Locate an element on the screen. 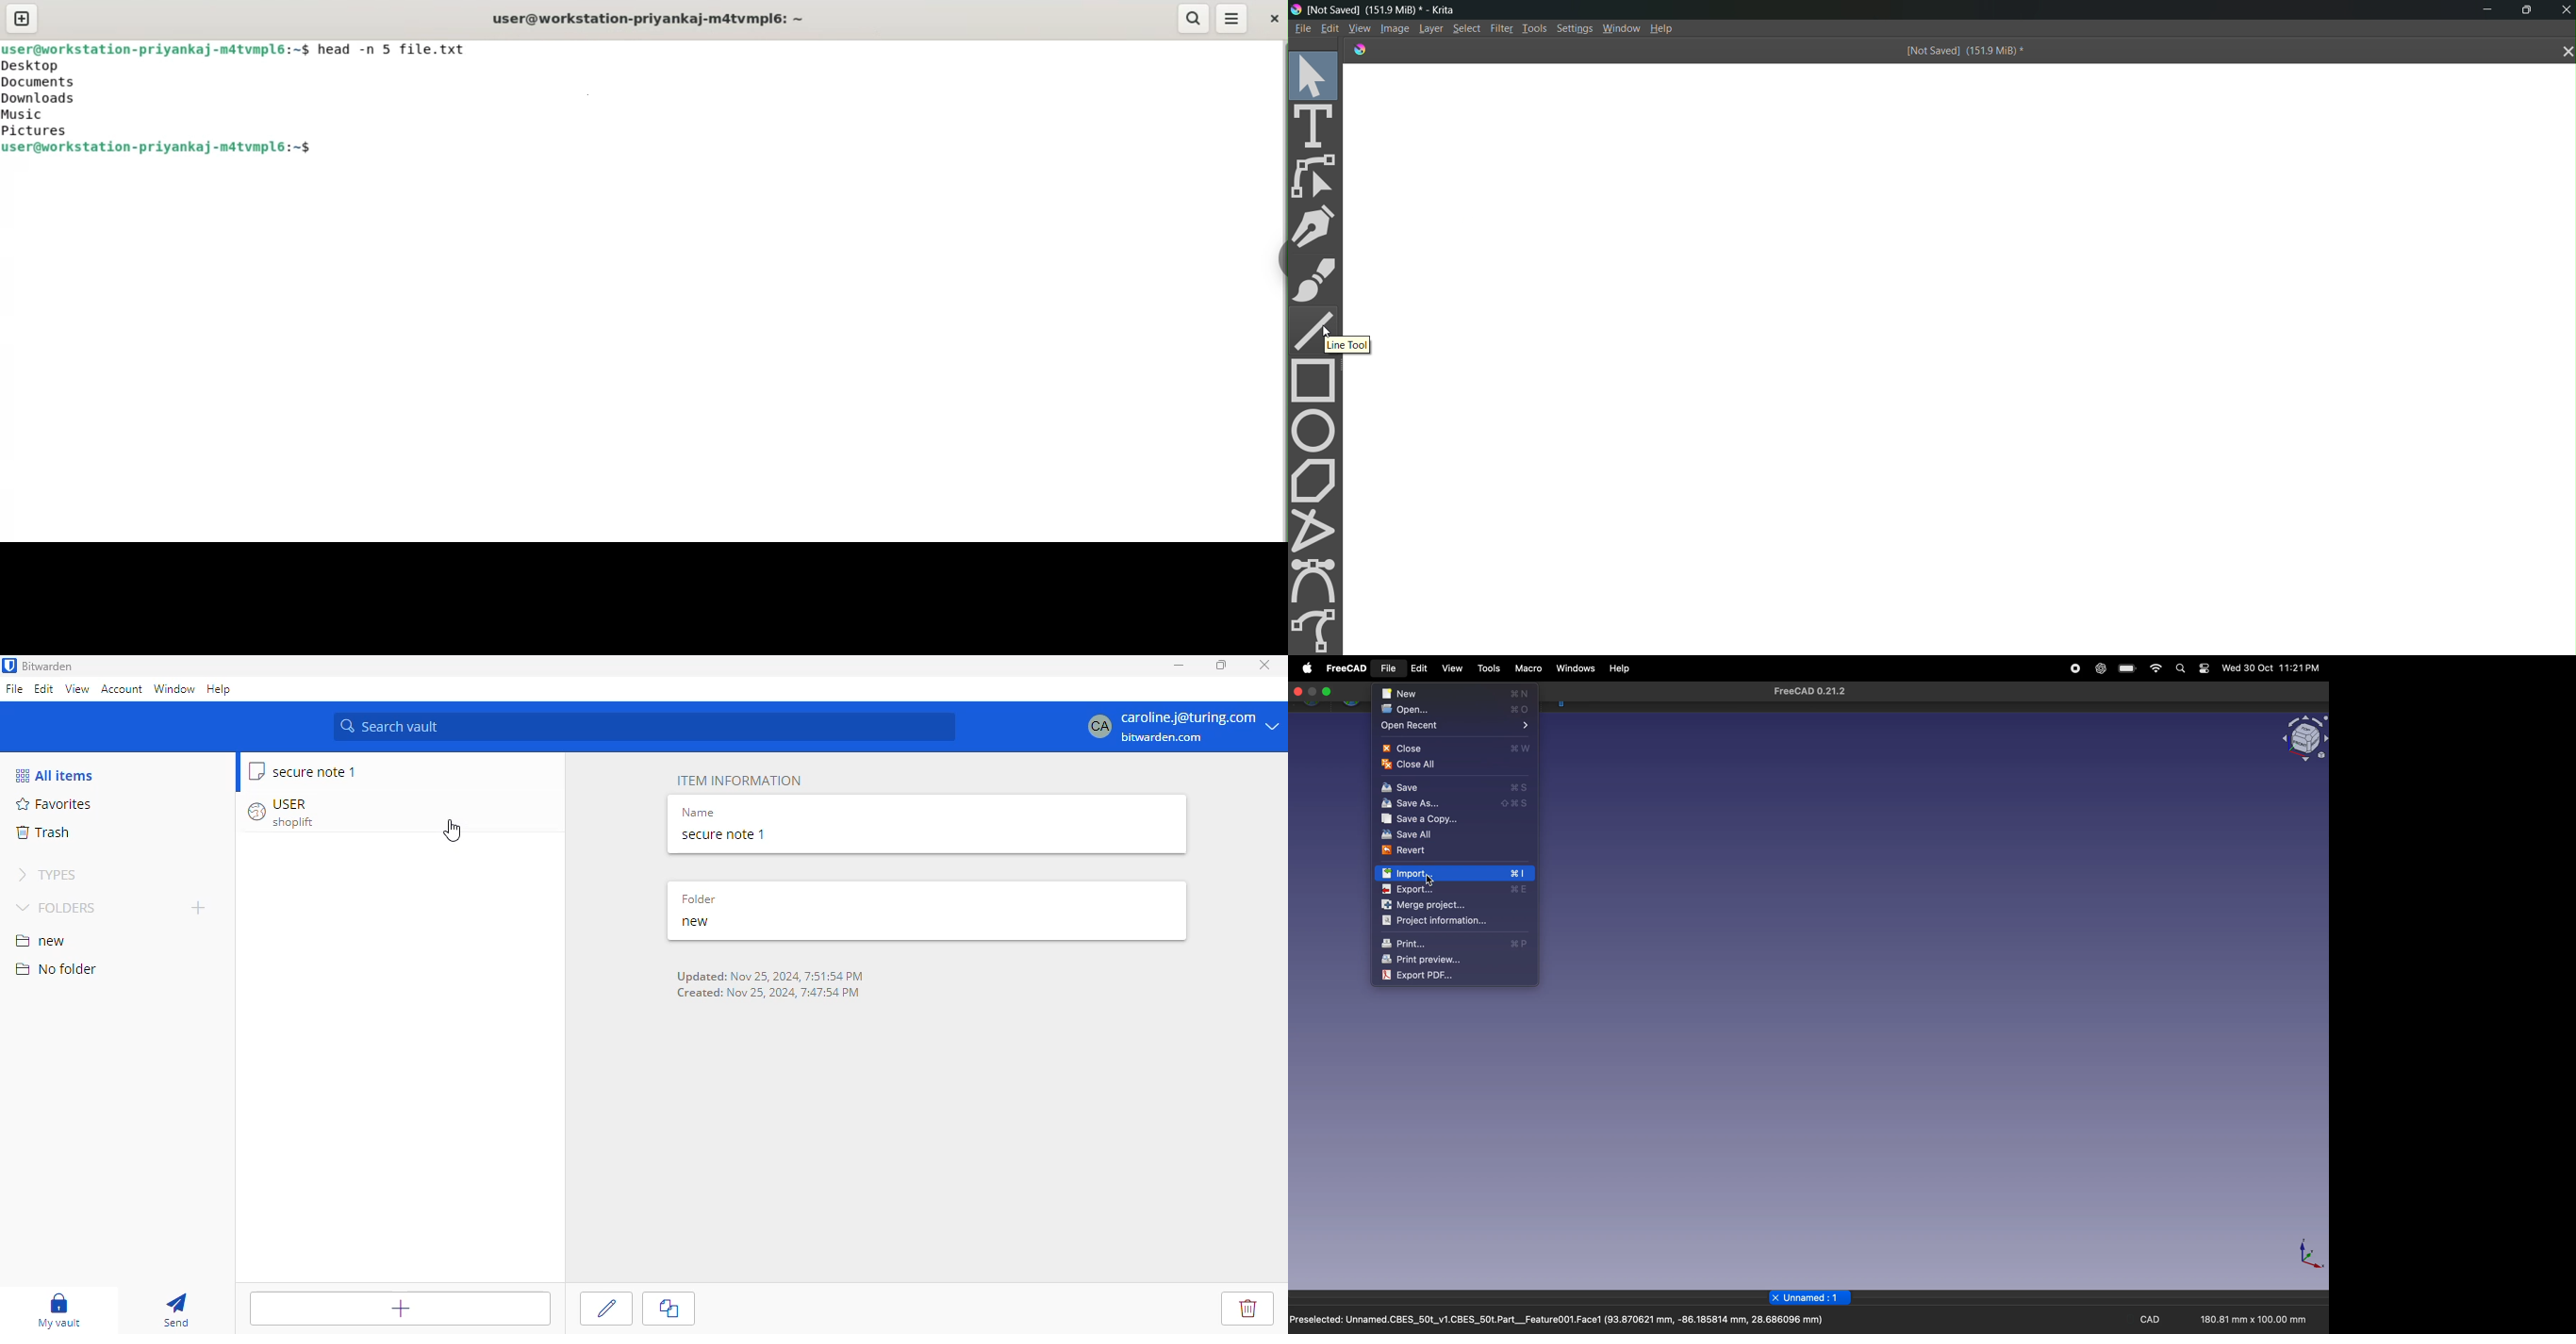  open is located at coordinates (1459, 711).